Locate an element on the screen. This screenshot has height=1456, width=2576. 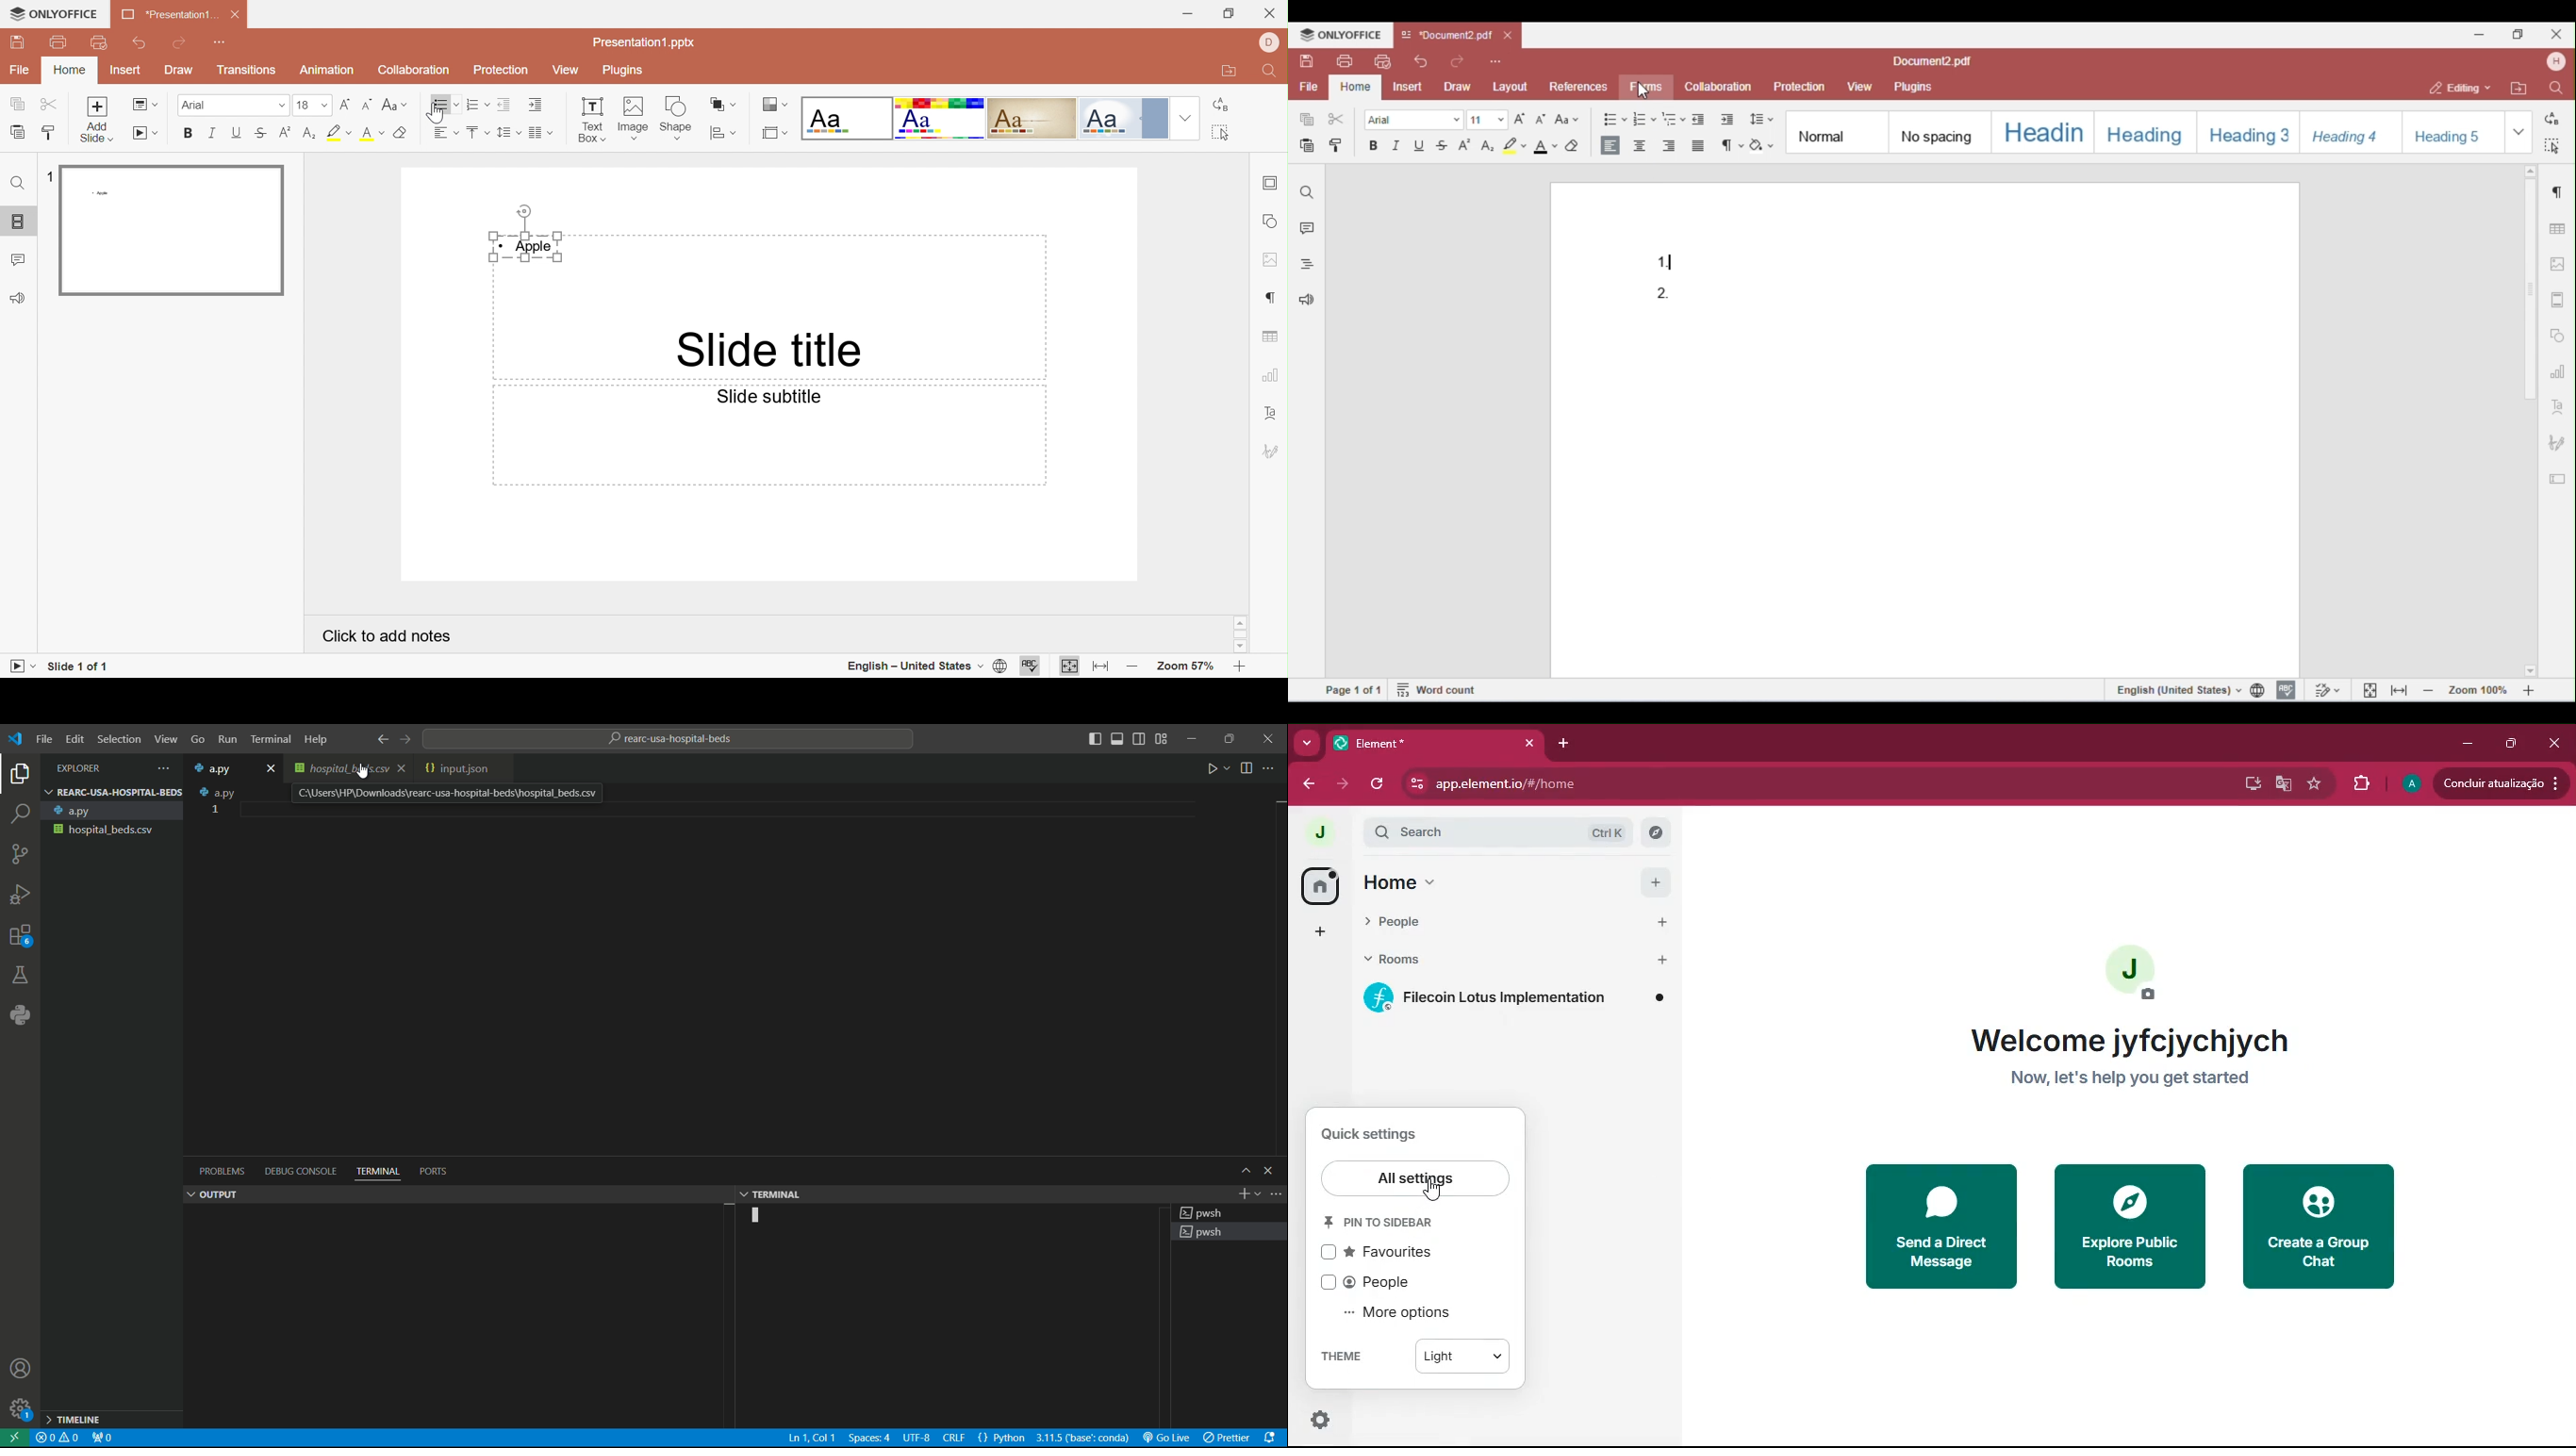
Arrange shape is located at coordinates (723, 104).